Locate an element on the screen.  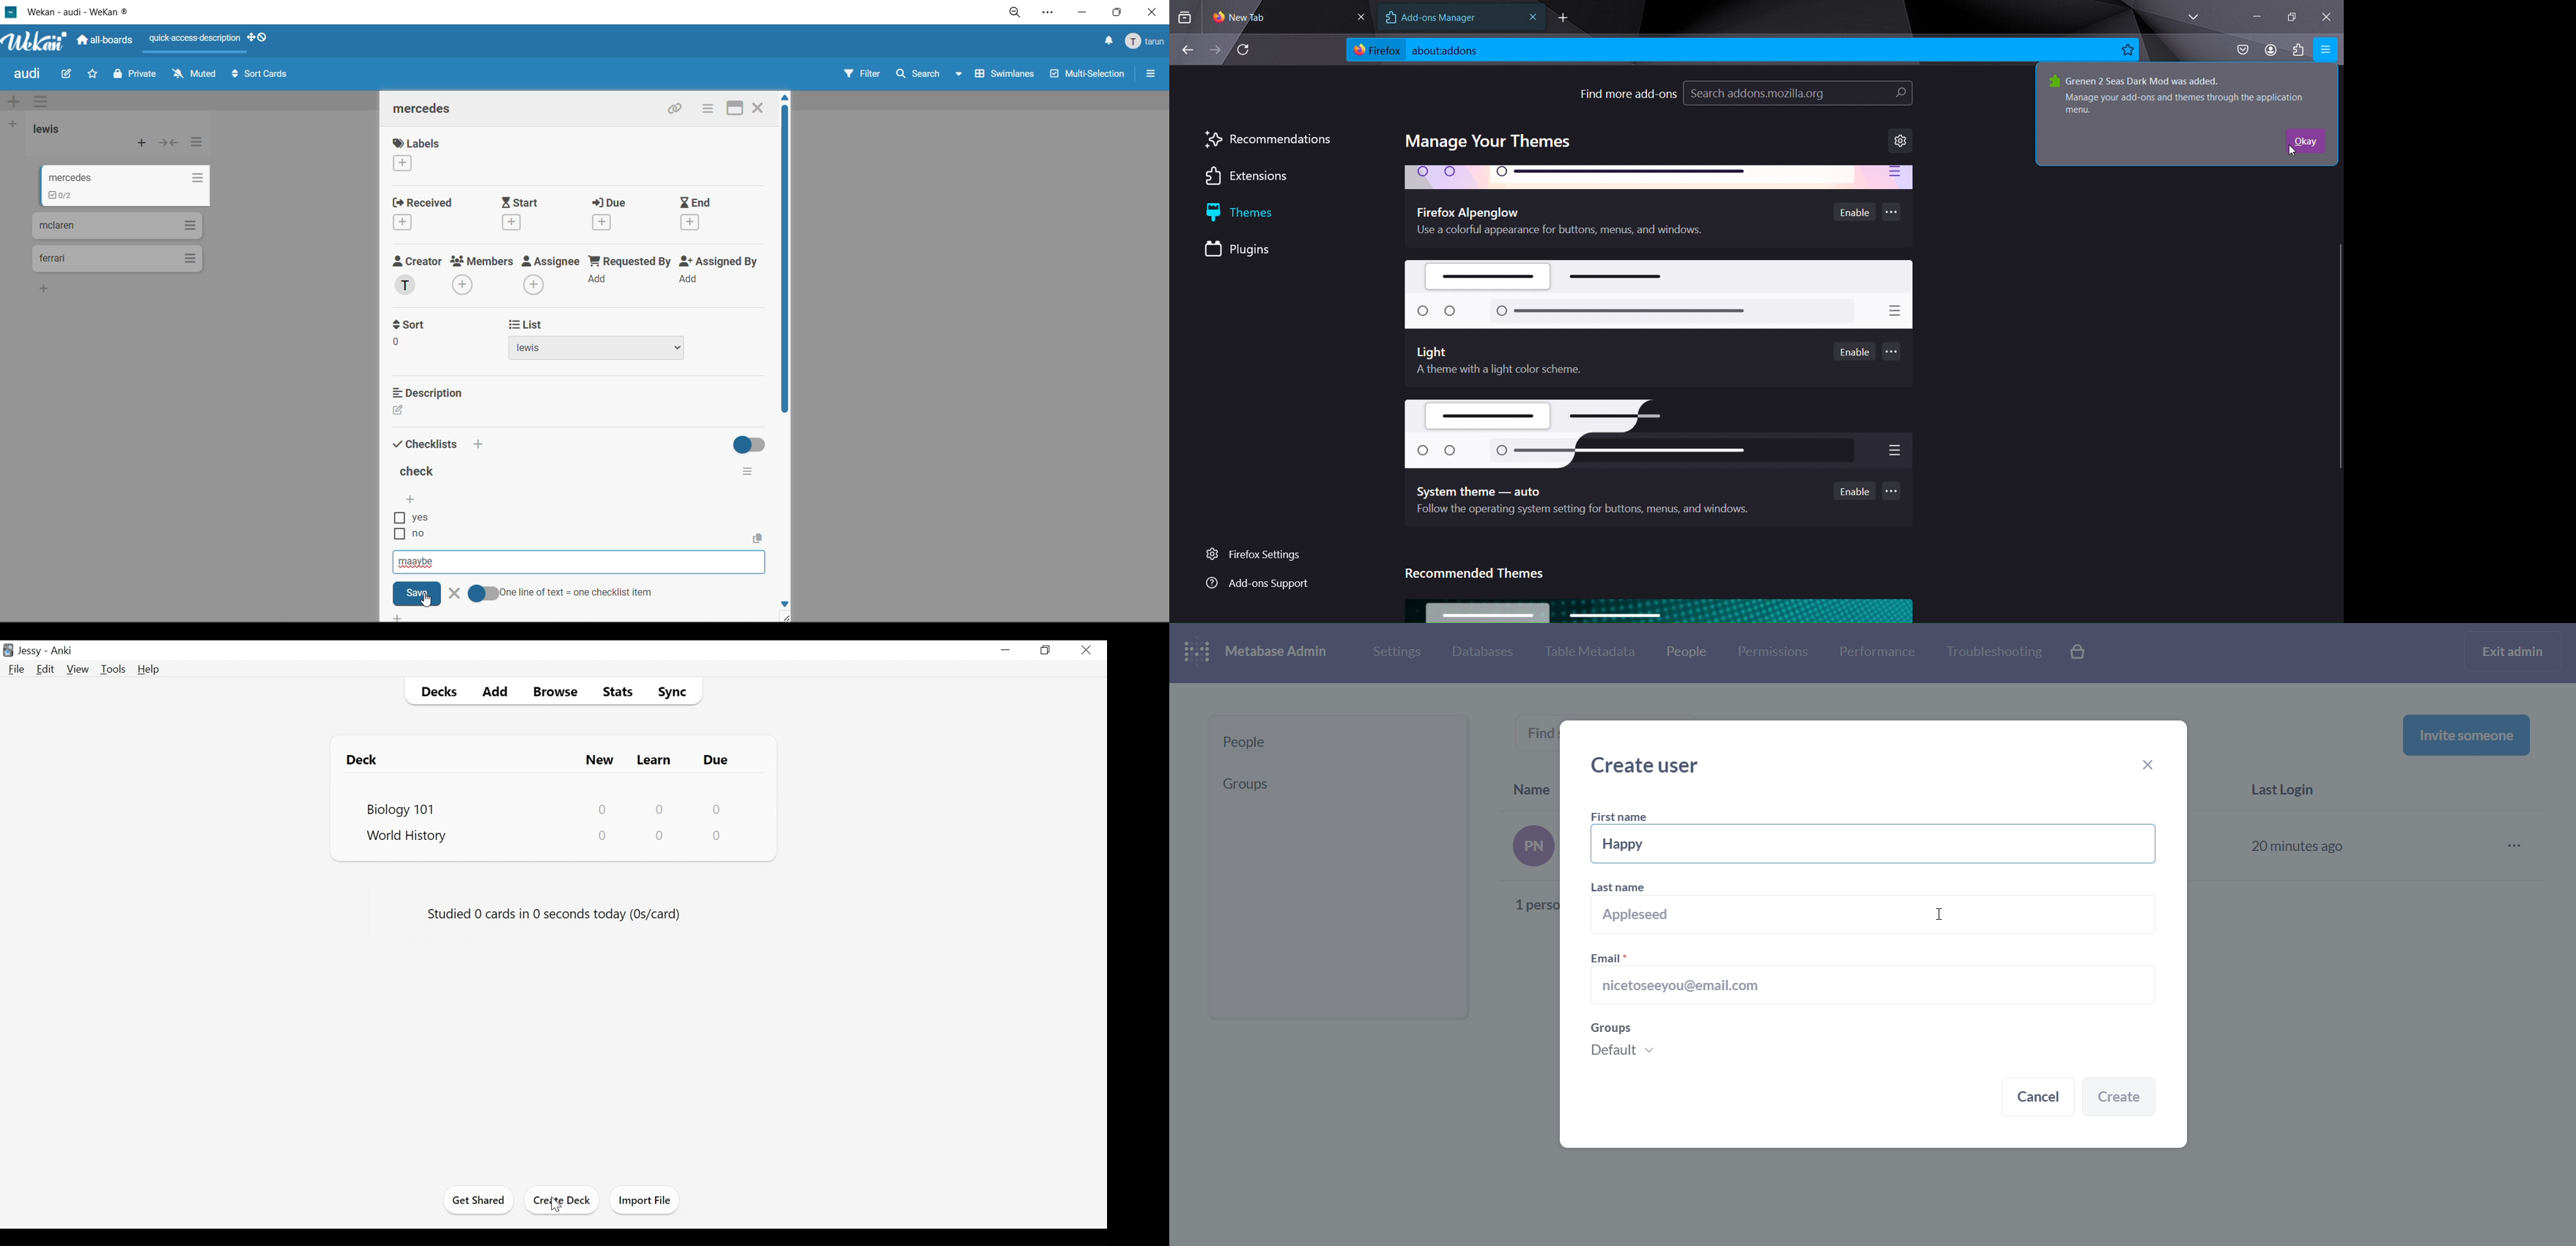
system theme - auto follow the operating system for buttons, menus and windows is located at coordinates (1589, 501).